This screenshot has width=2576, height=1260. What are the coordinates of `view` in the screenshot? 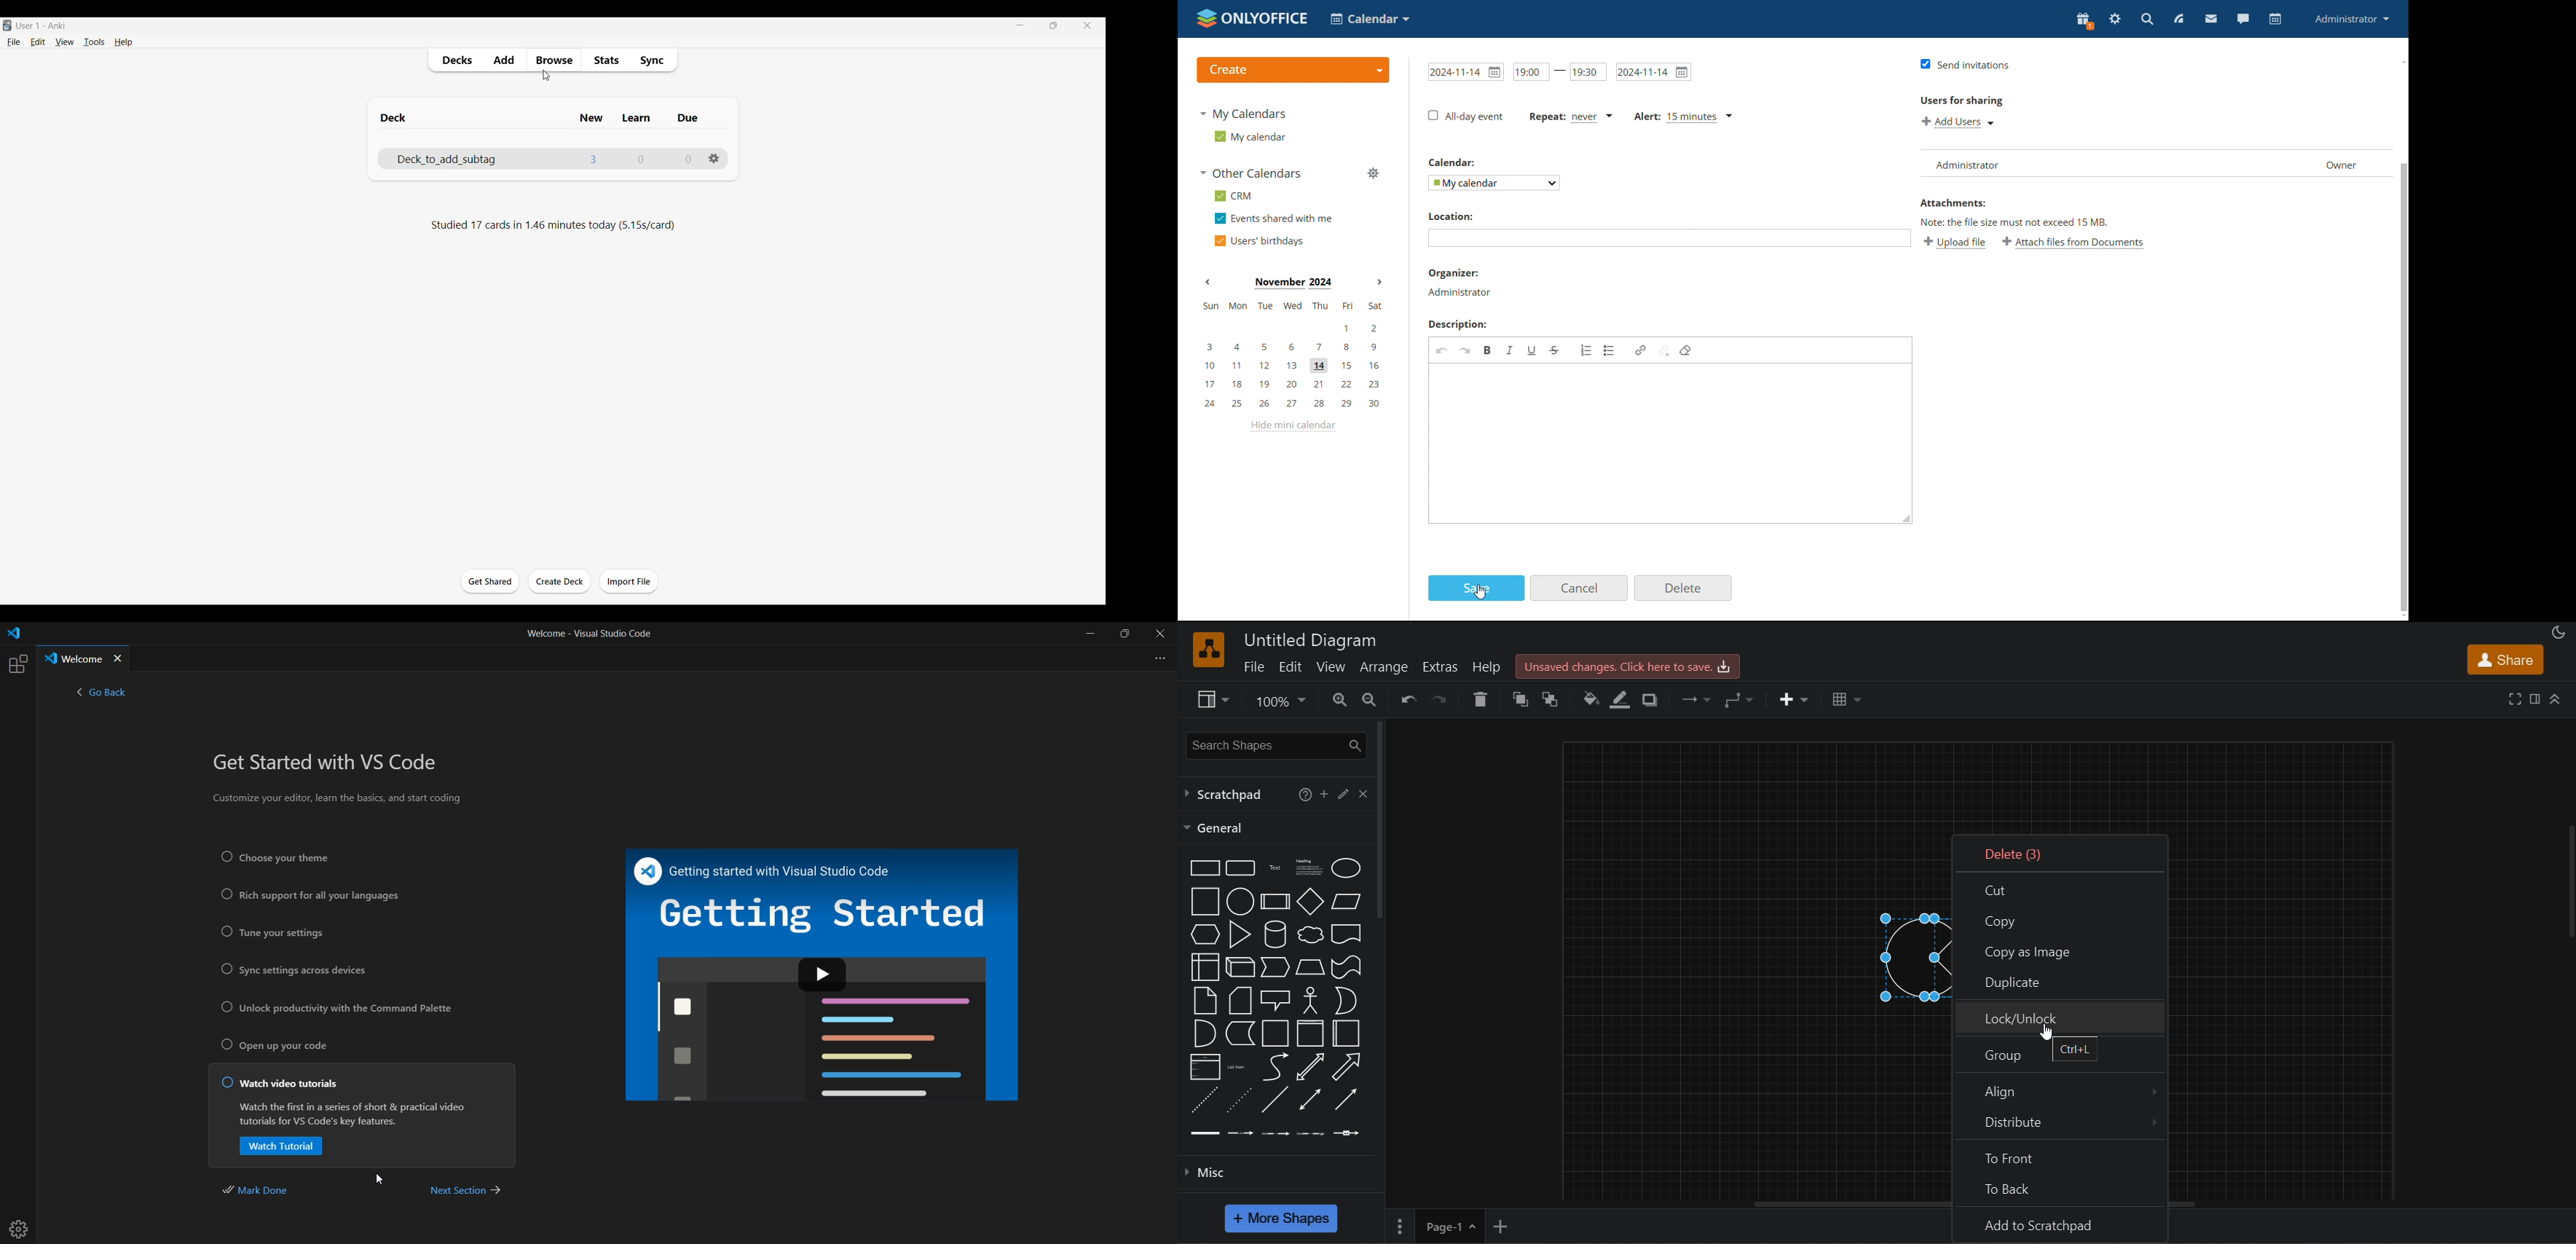 It's located at (1211, 699).